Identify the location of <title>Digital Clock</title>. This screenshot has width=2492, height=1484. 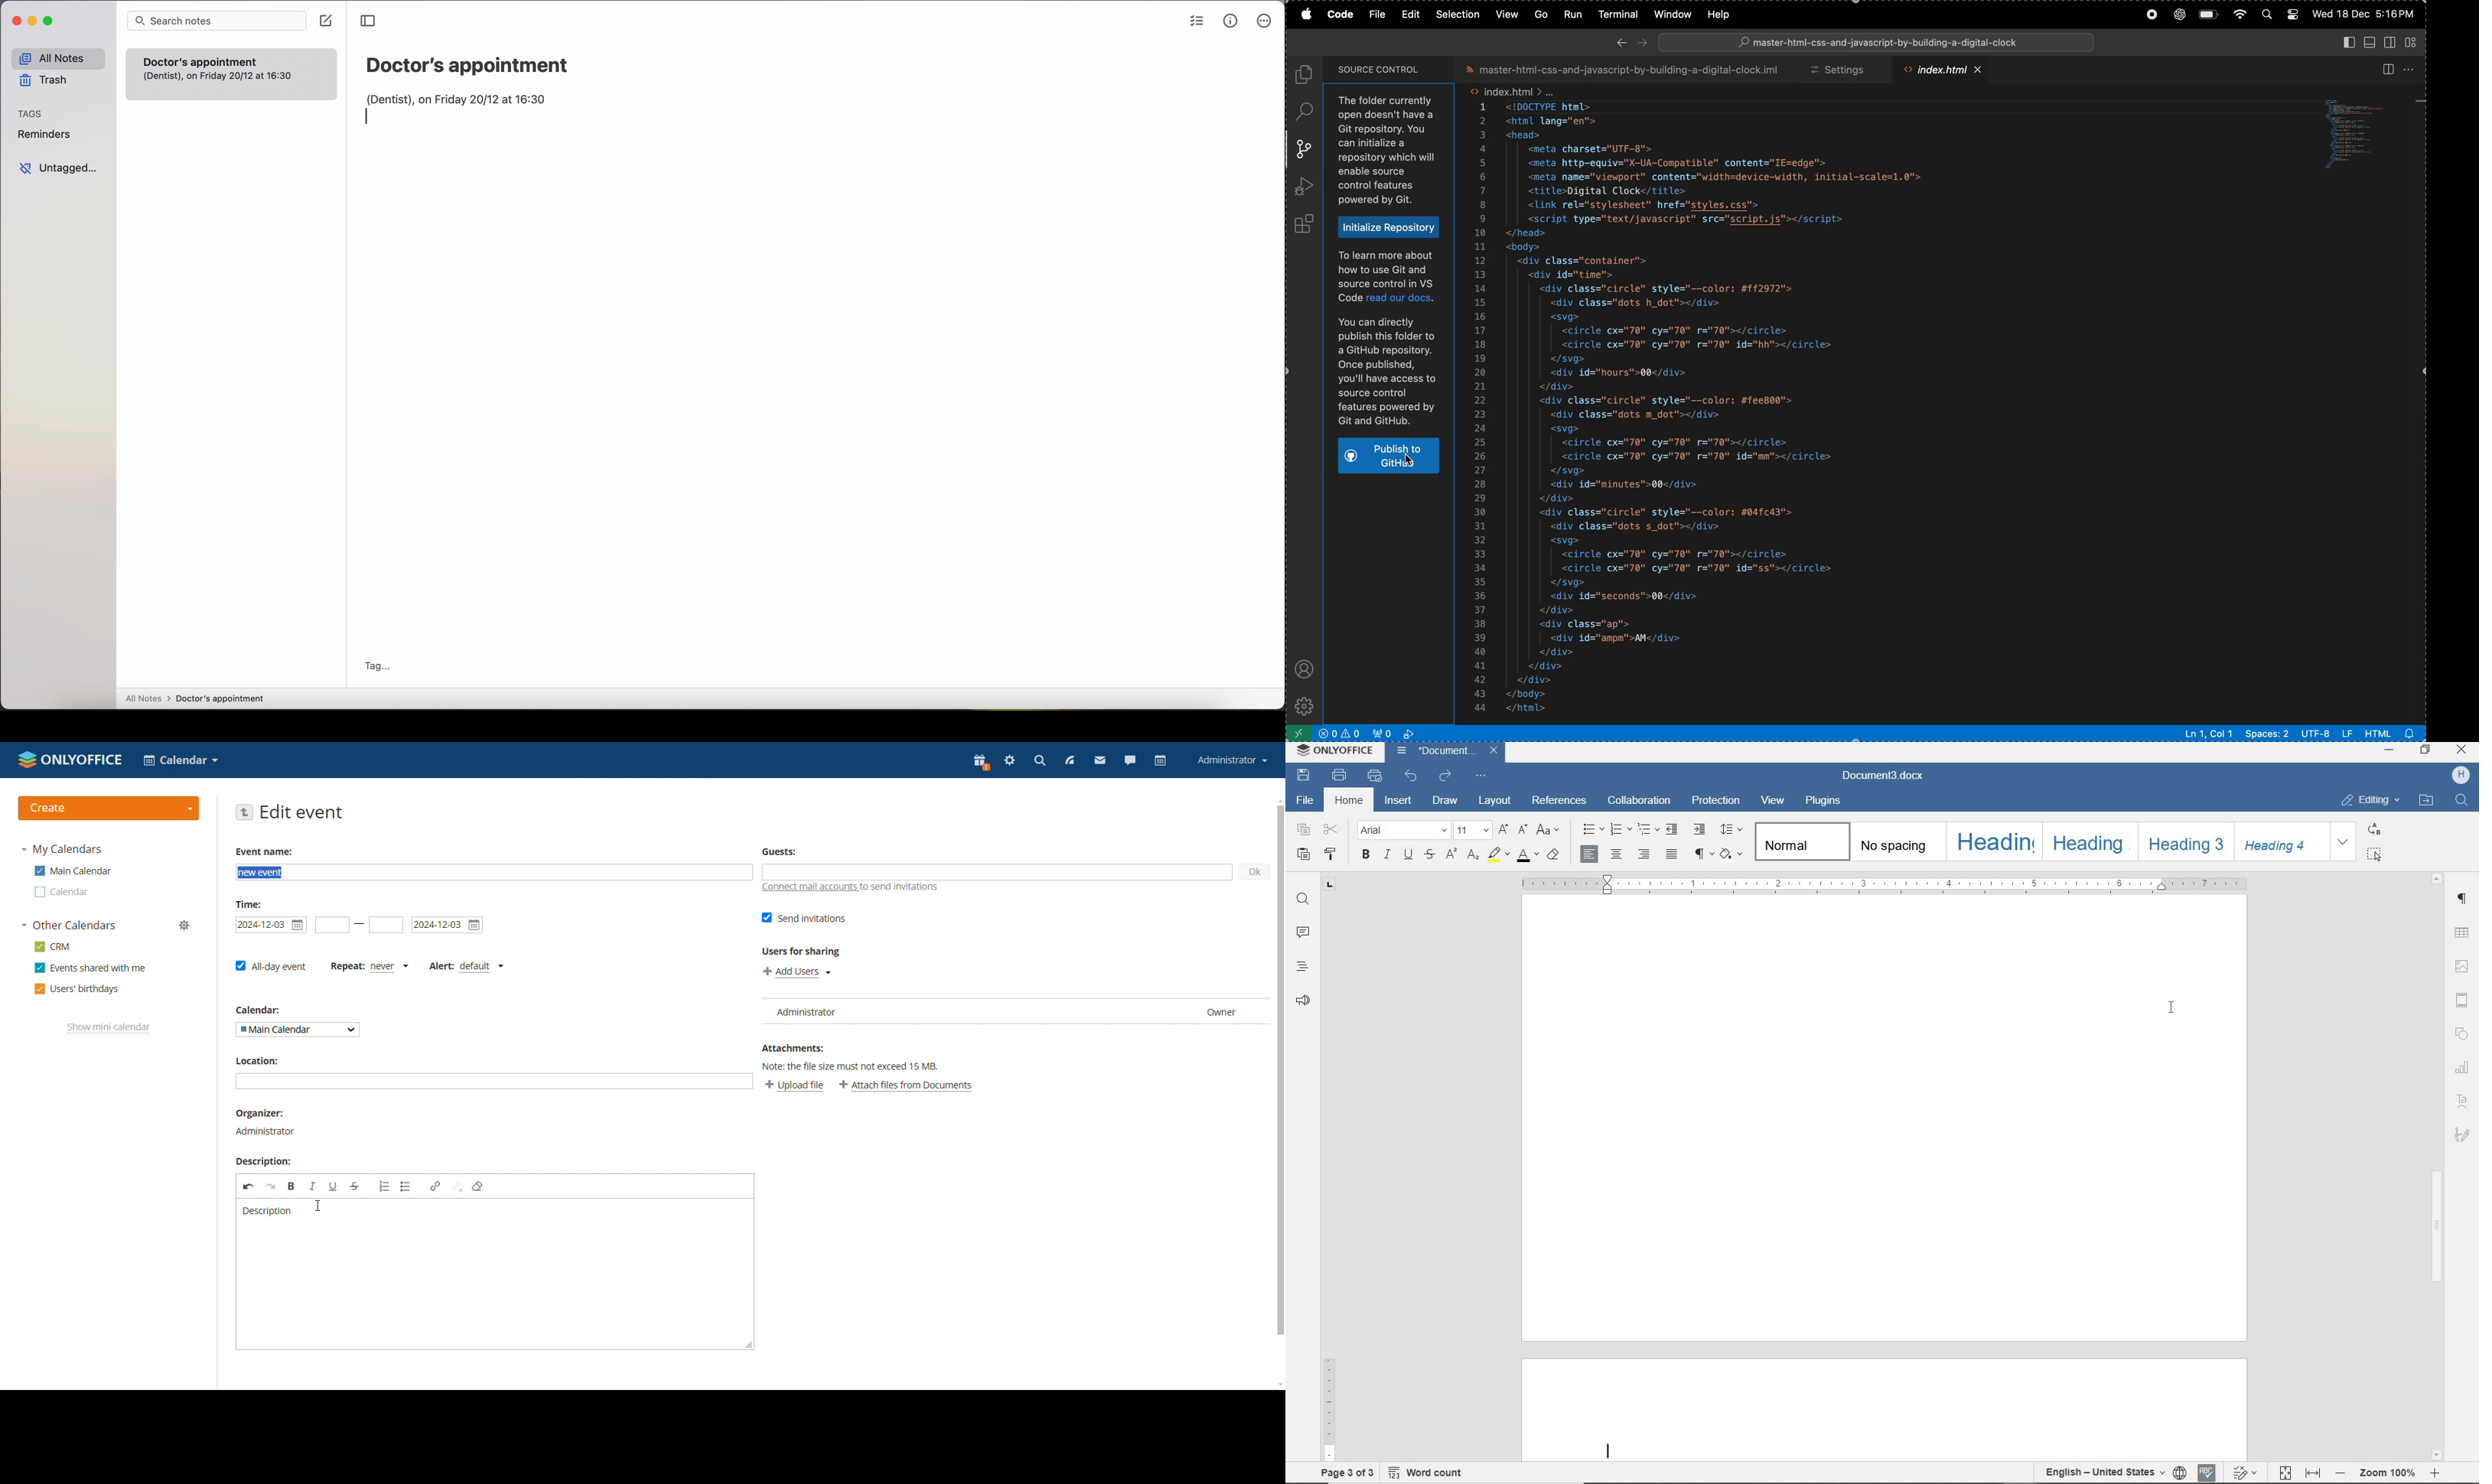
(1609, 191).